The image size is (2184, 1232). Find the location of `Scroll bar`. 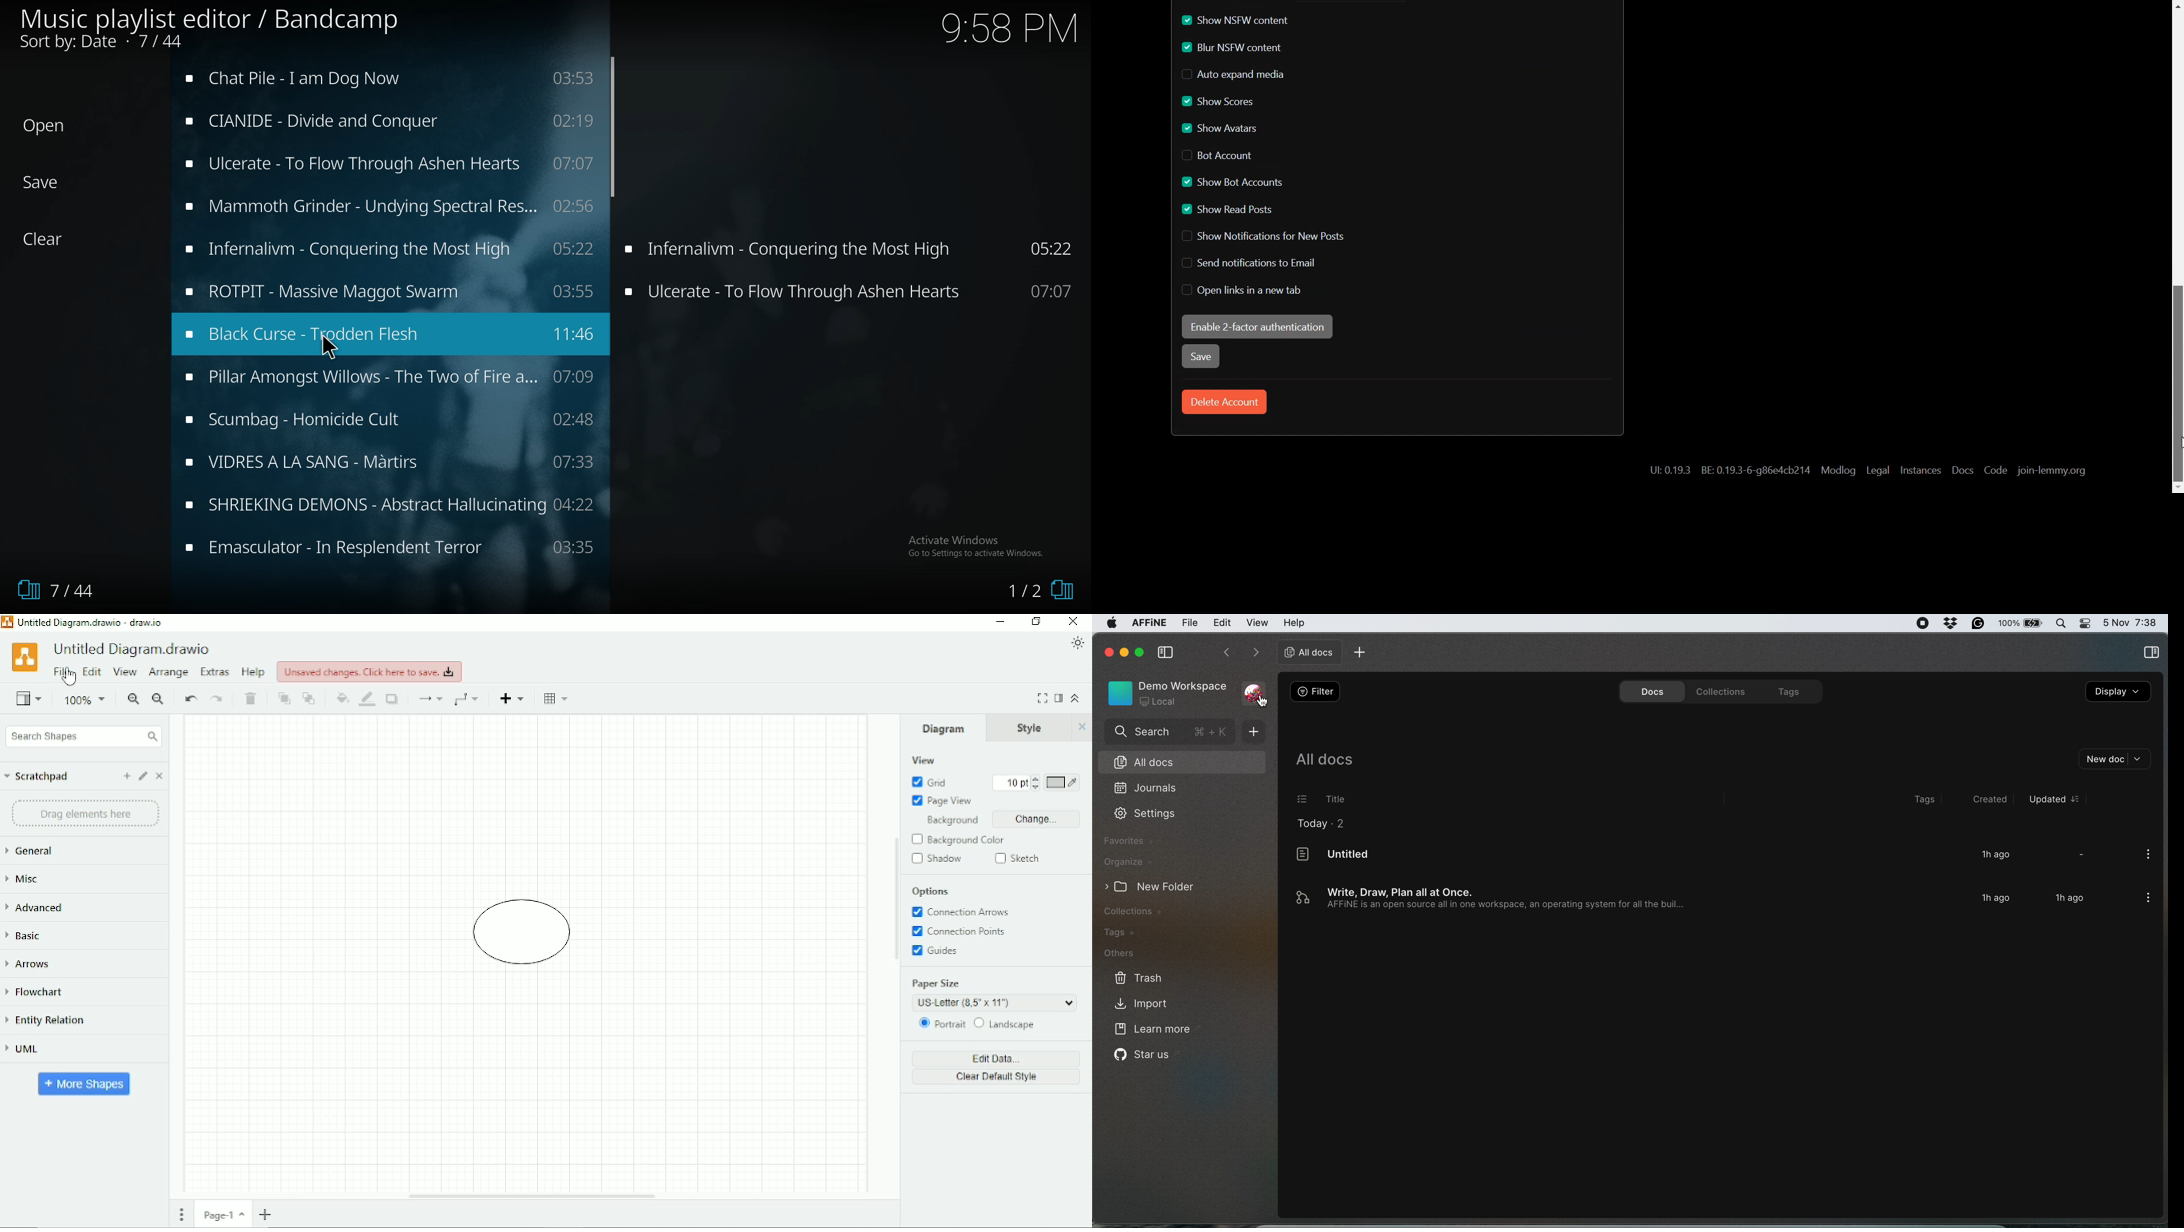

Scroll bar is located at coordinates (2174, 247).